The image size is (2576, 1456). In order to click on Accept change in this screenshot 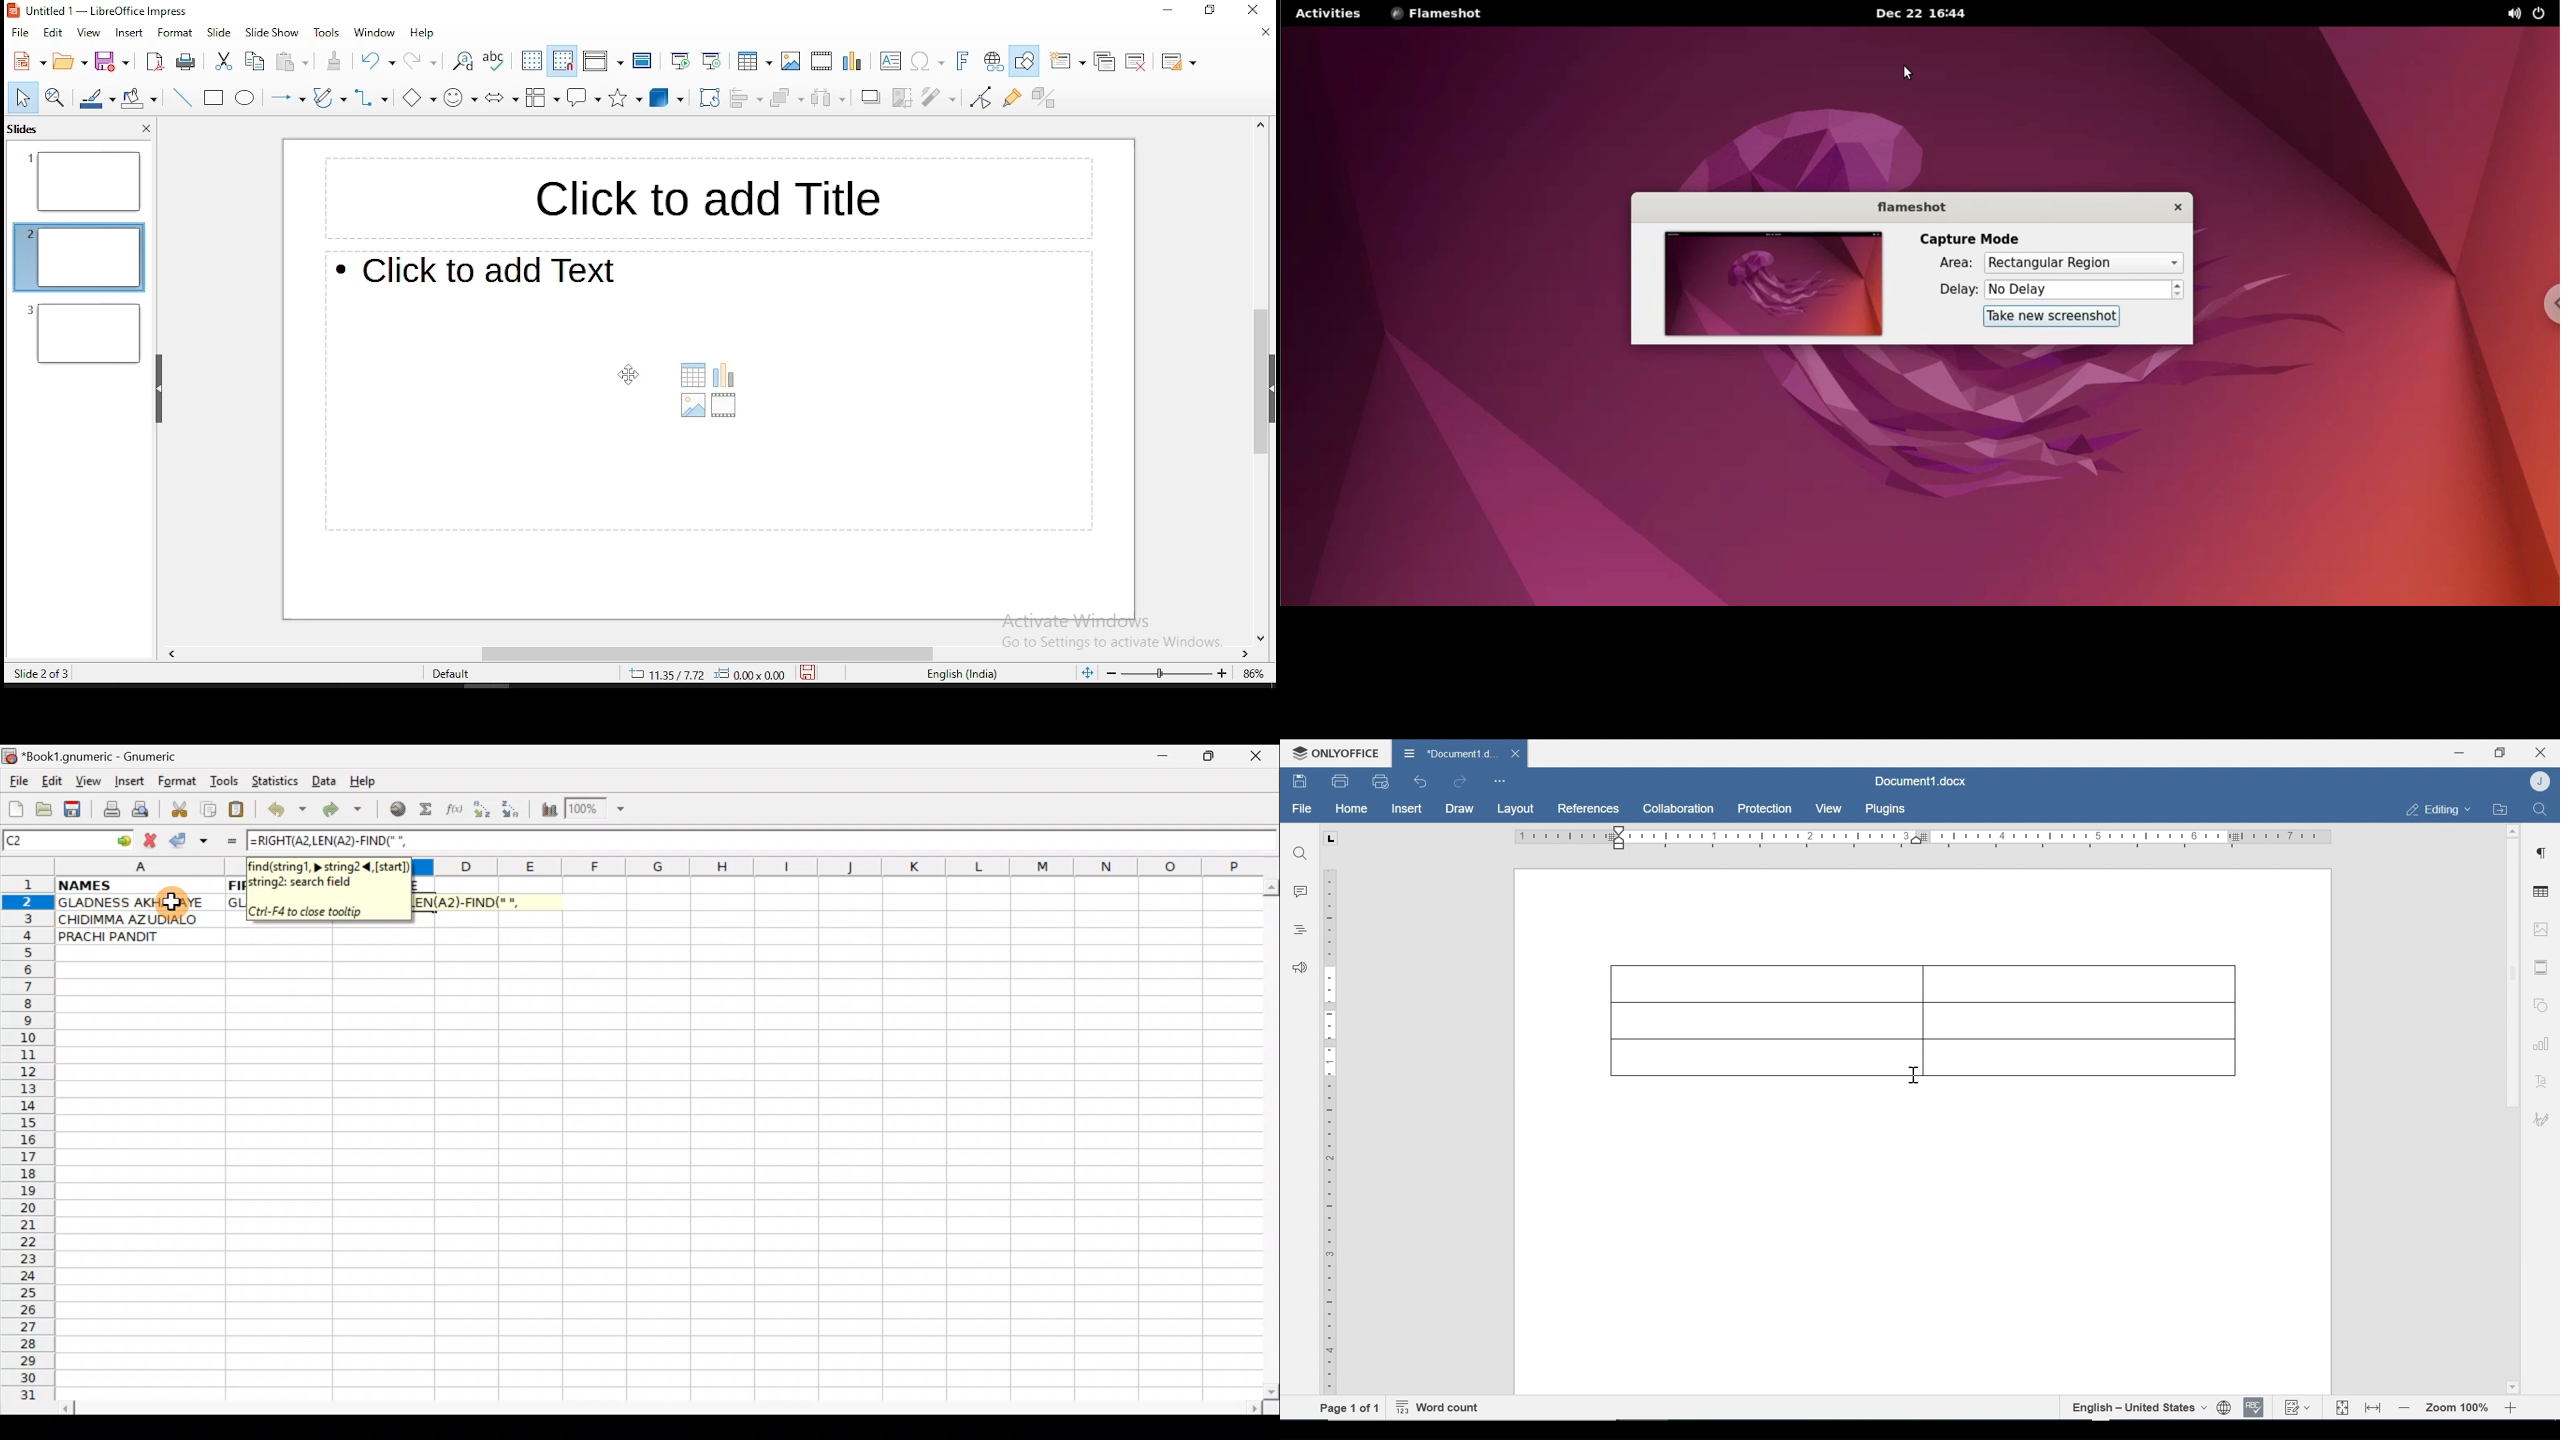, I will do `click(189, 841)`.